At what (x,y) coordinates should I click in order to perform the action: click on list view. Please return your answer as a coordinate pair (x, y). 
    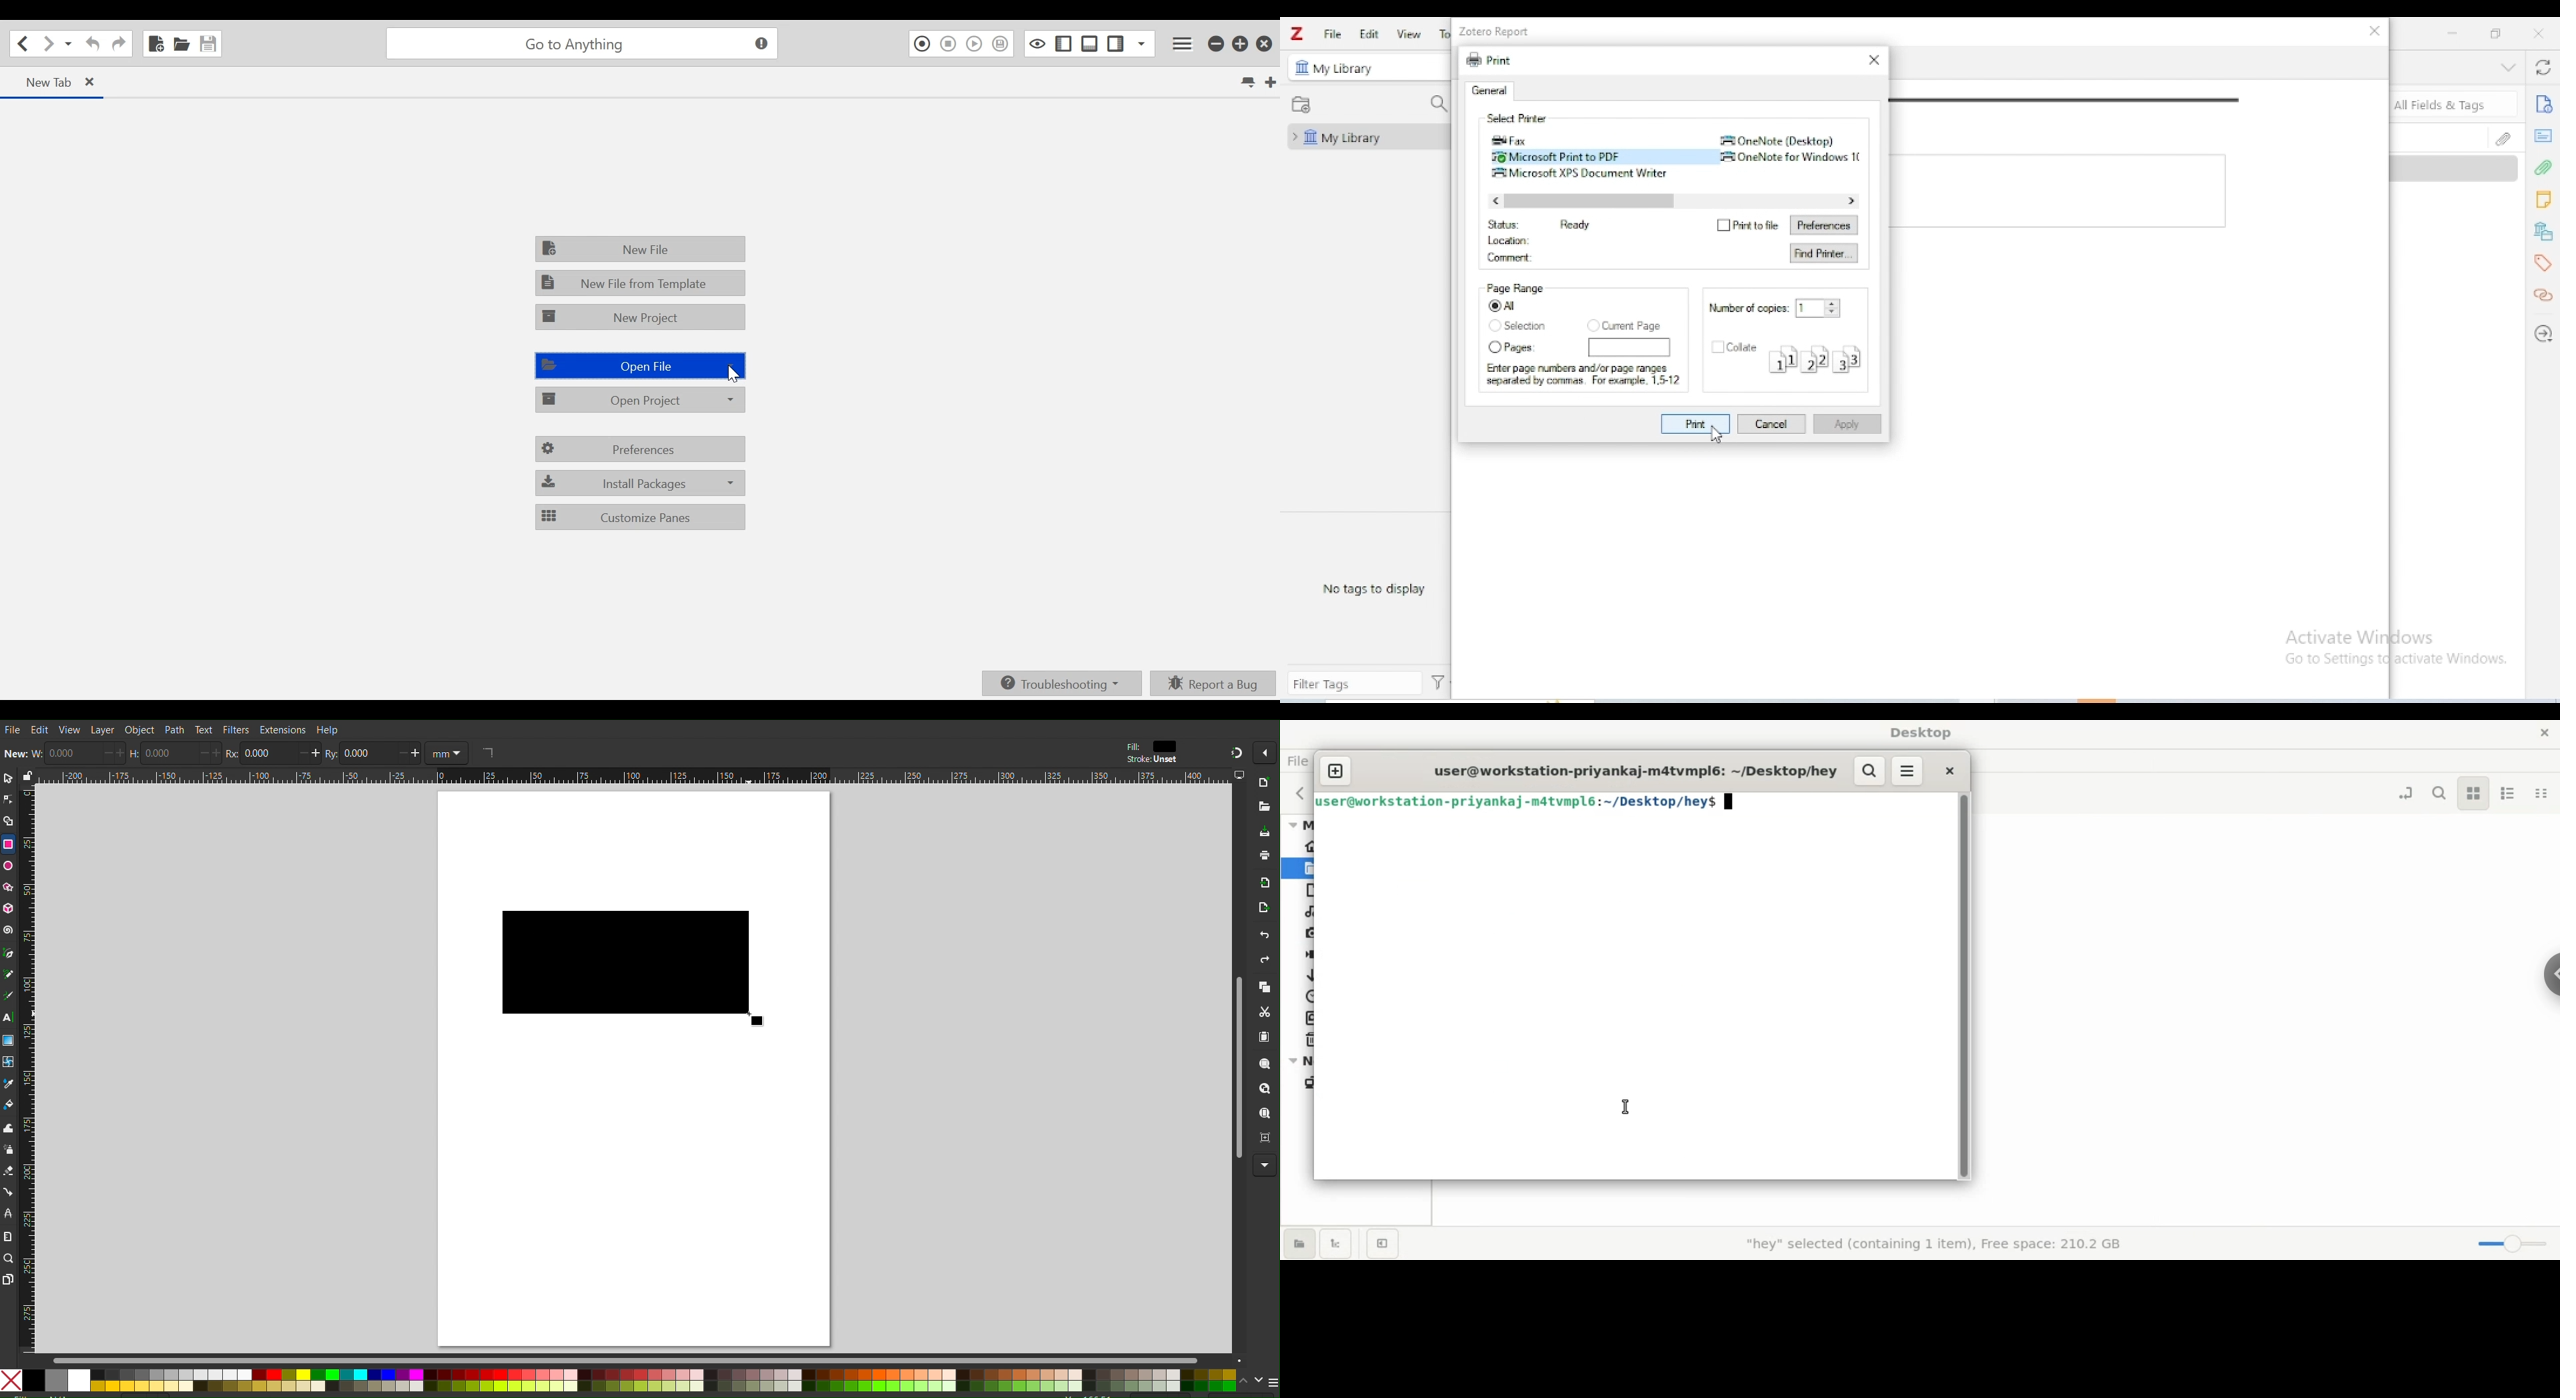
    Looking at the image, I should click on (2505, 791).